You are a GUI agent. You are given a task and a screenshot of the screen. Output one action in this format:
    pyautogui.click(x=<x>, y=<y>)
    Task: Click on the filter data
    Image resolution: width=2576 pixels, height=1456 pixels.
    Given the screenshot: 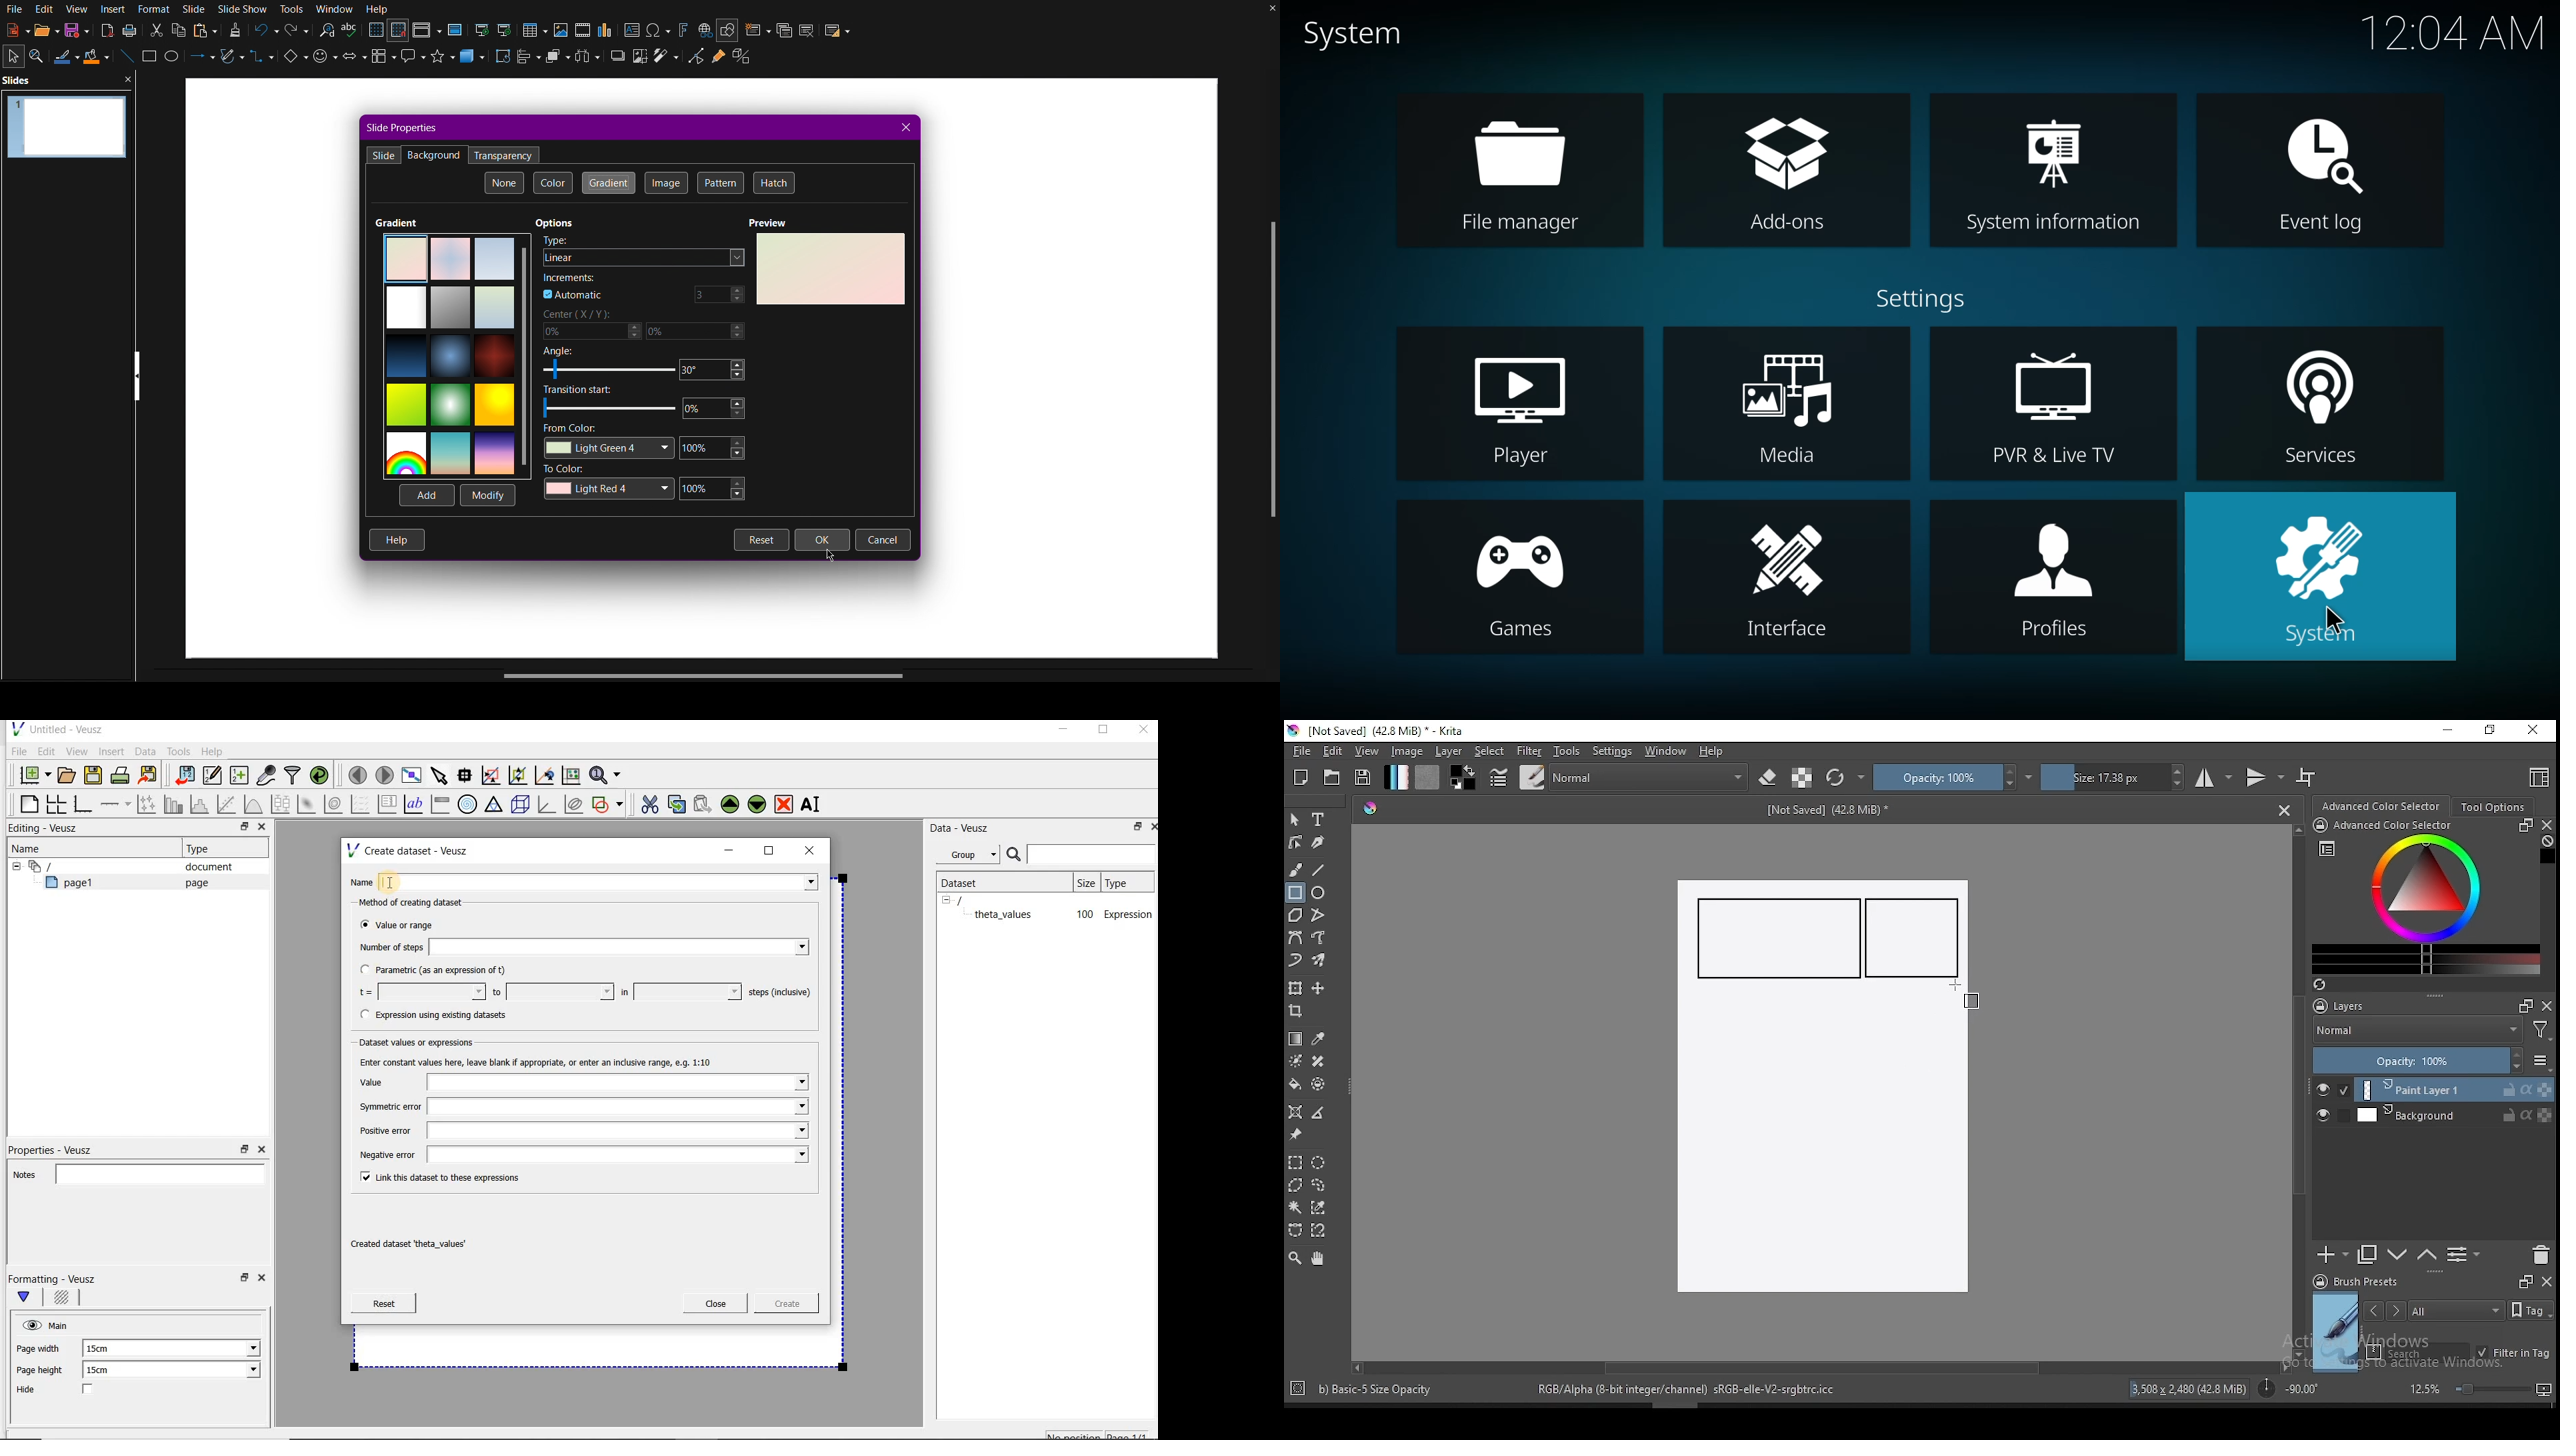 What is the action you would take?
    pyautogui.click(x=293, y=777)
    